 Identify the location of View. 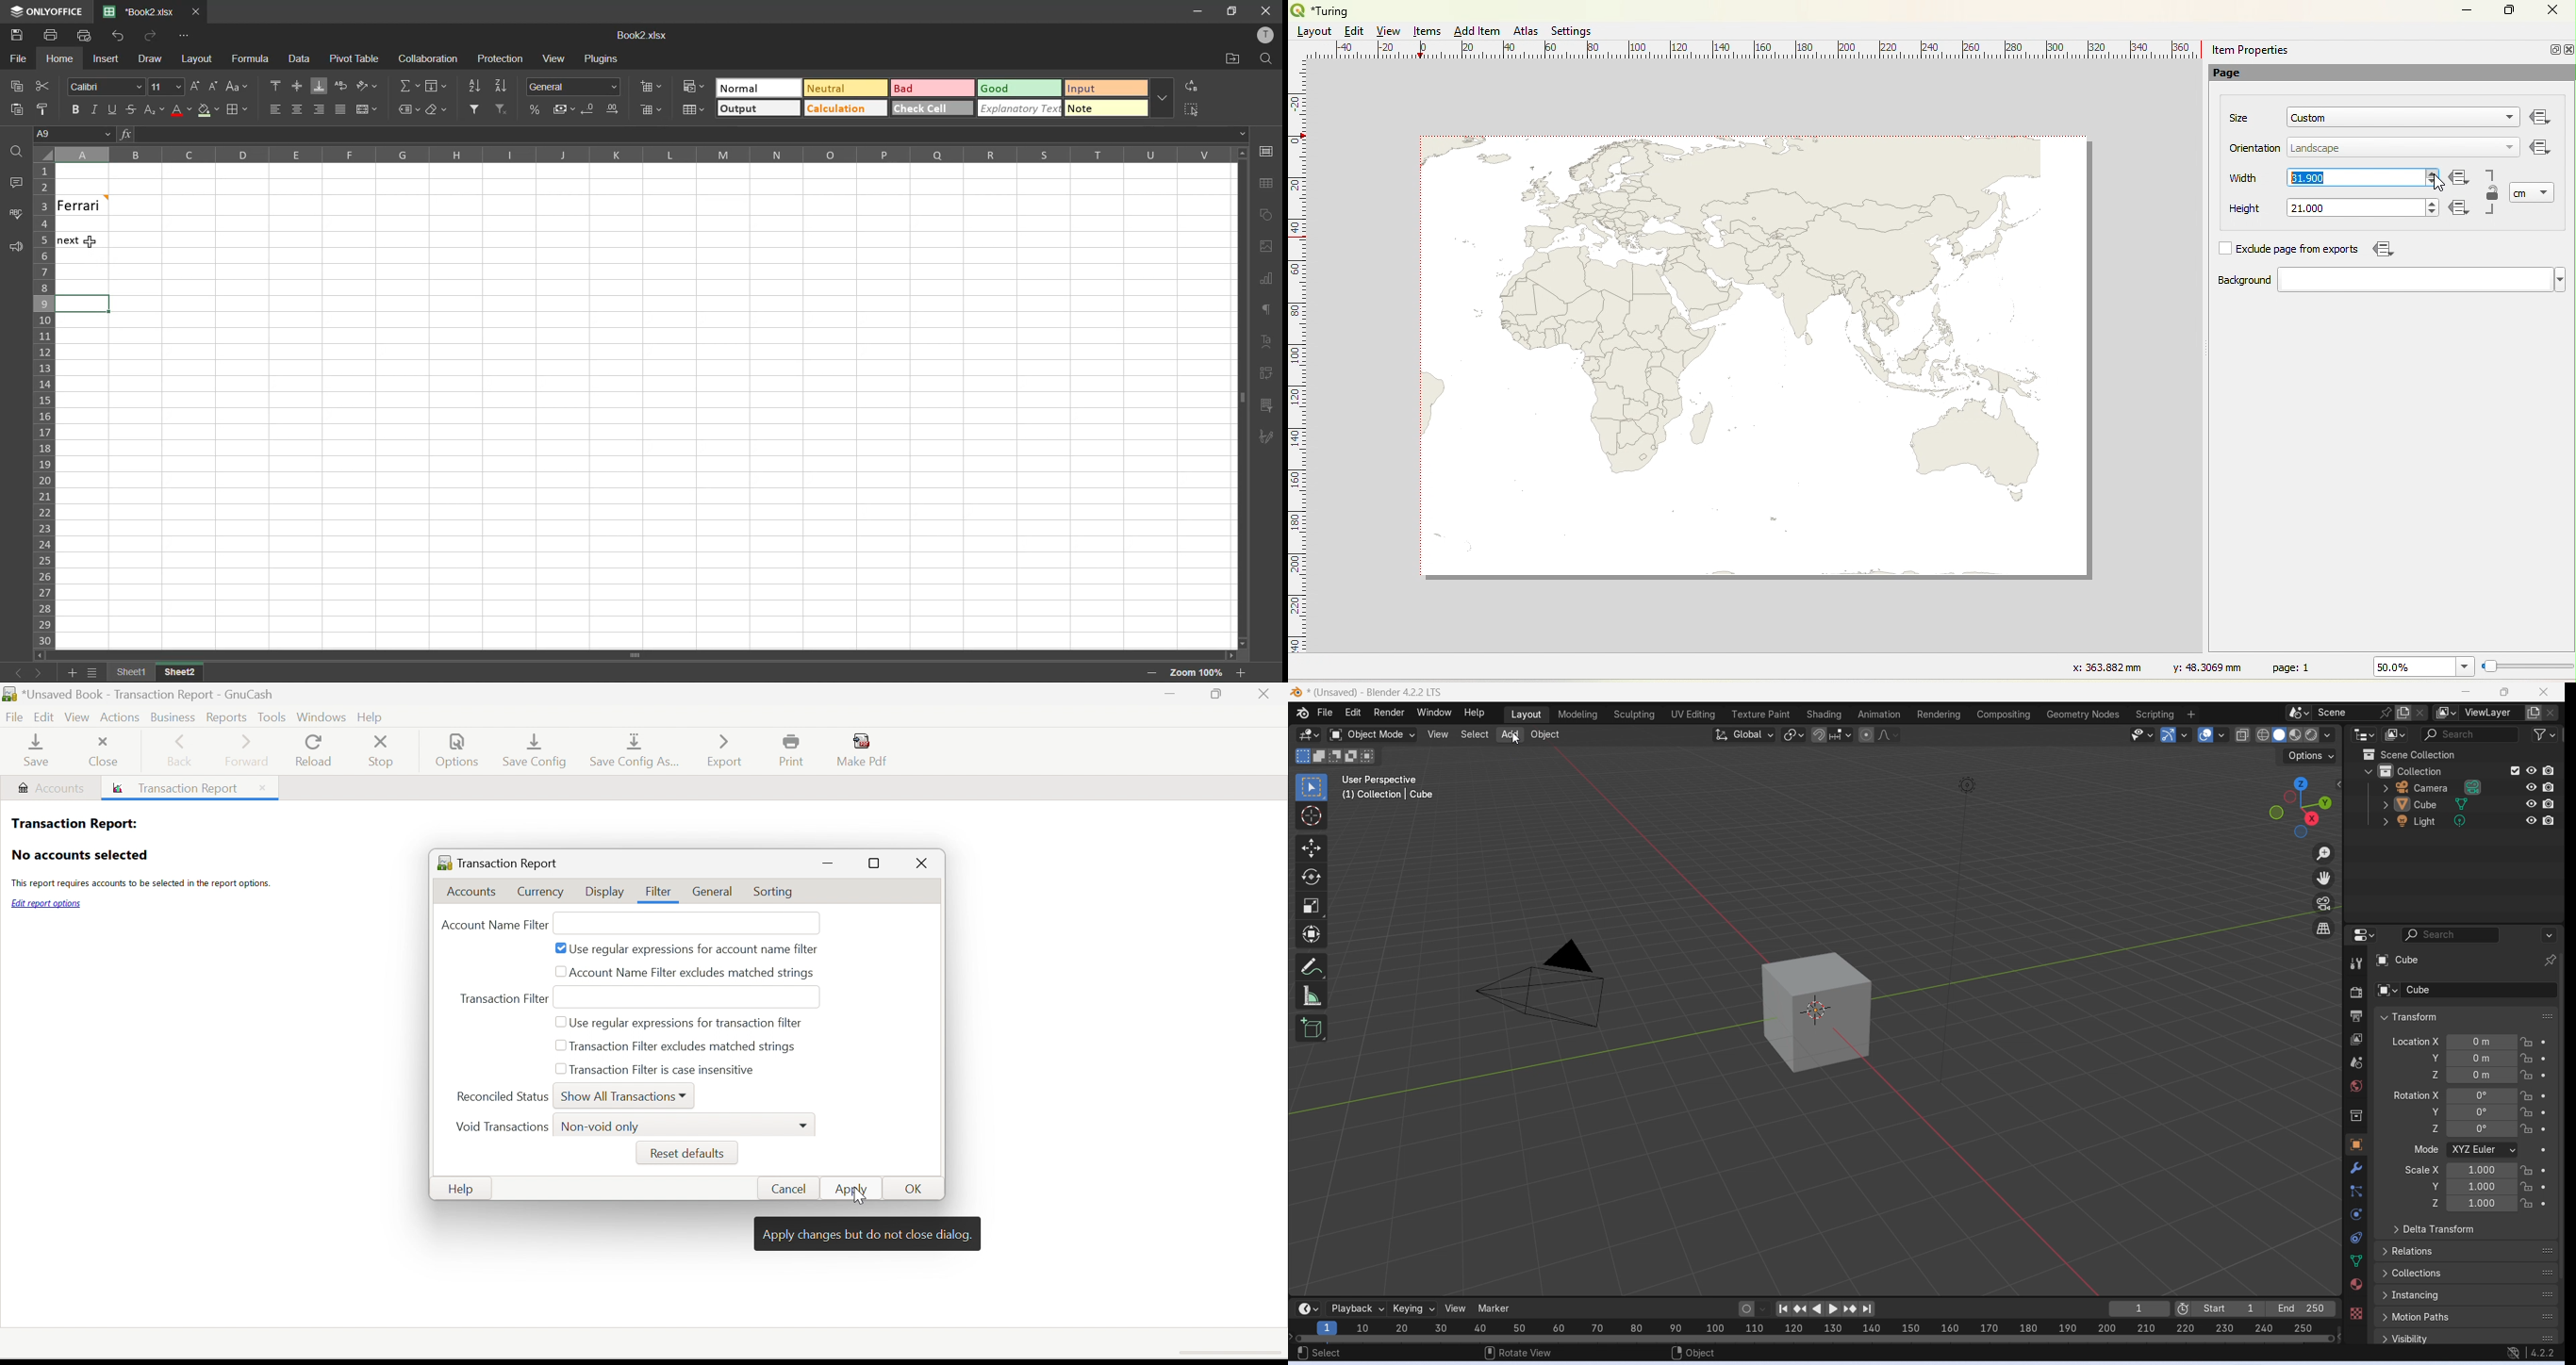
(79, 718).